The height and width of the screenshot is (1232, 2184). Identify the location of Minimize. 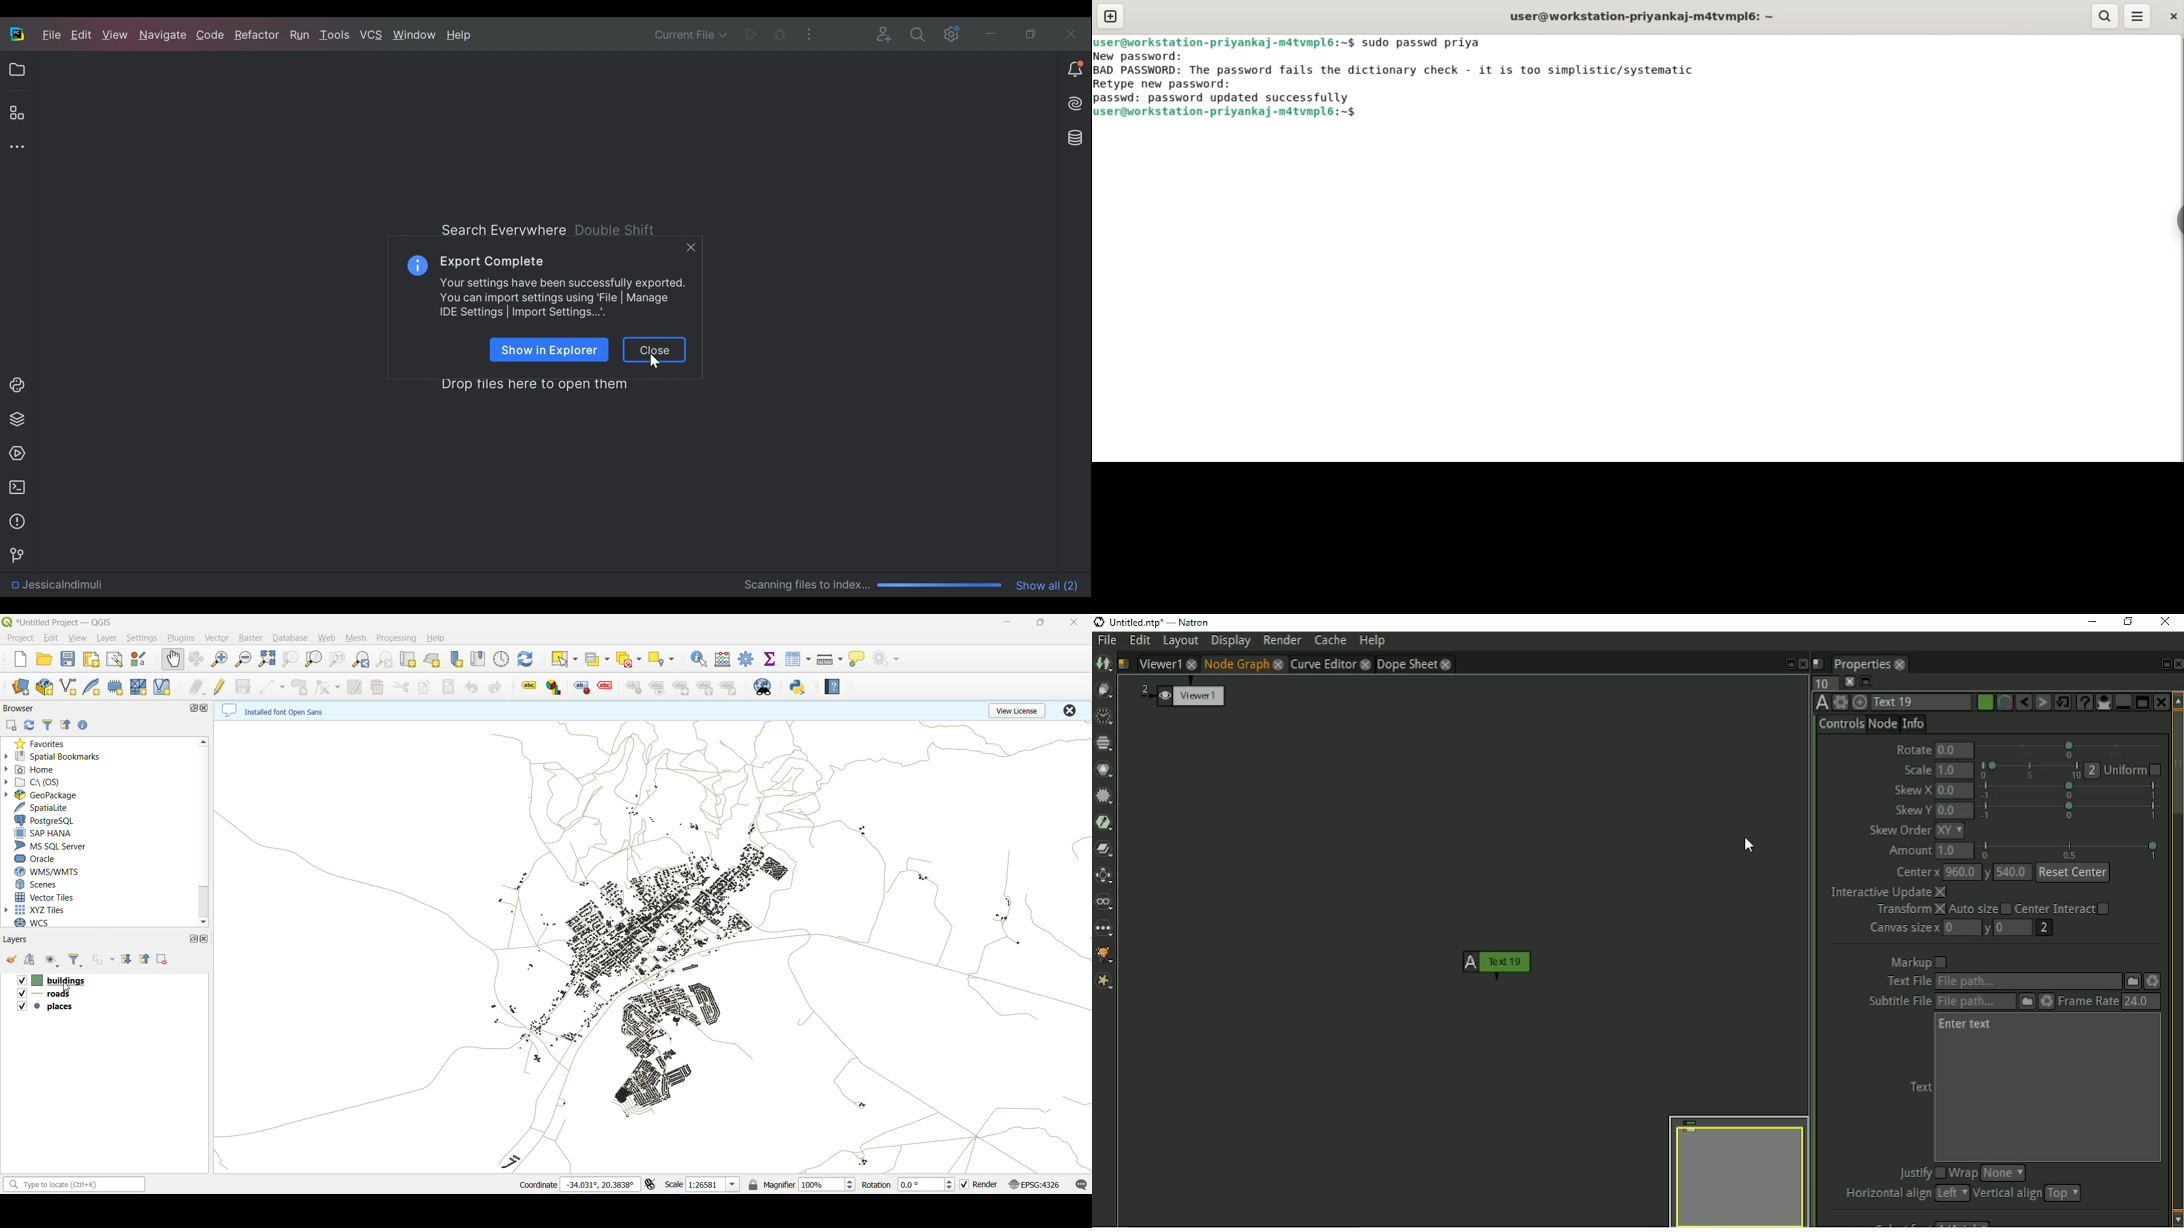
(990, 32).